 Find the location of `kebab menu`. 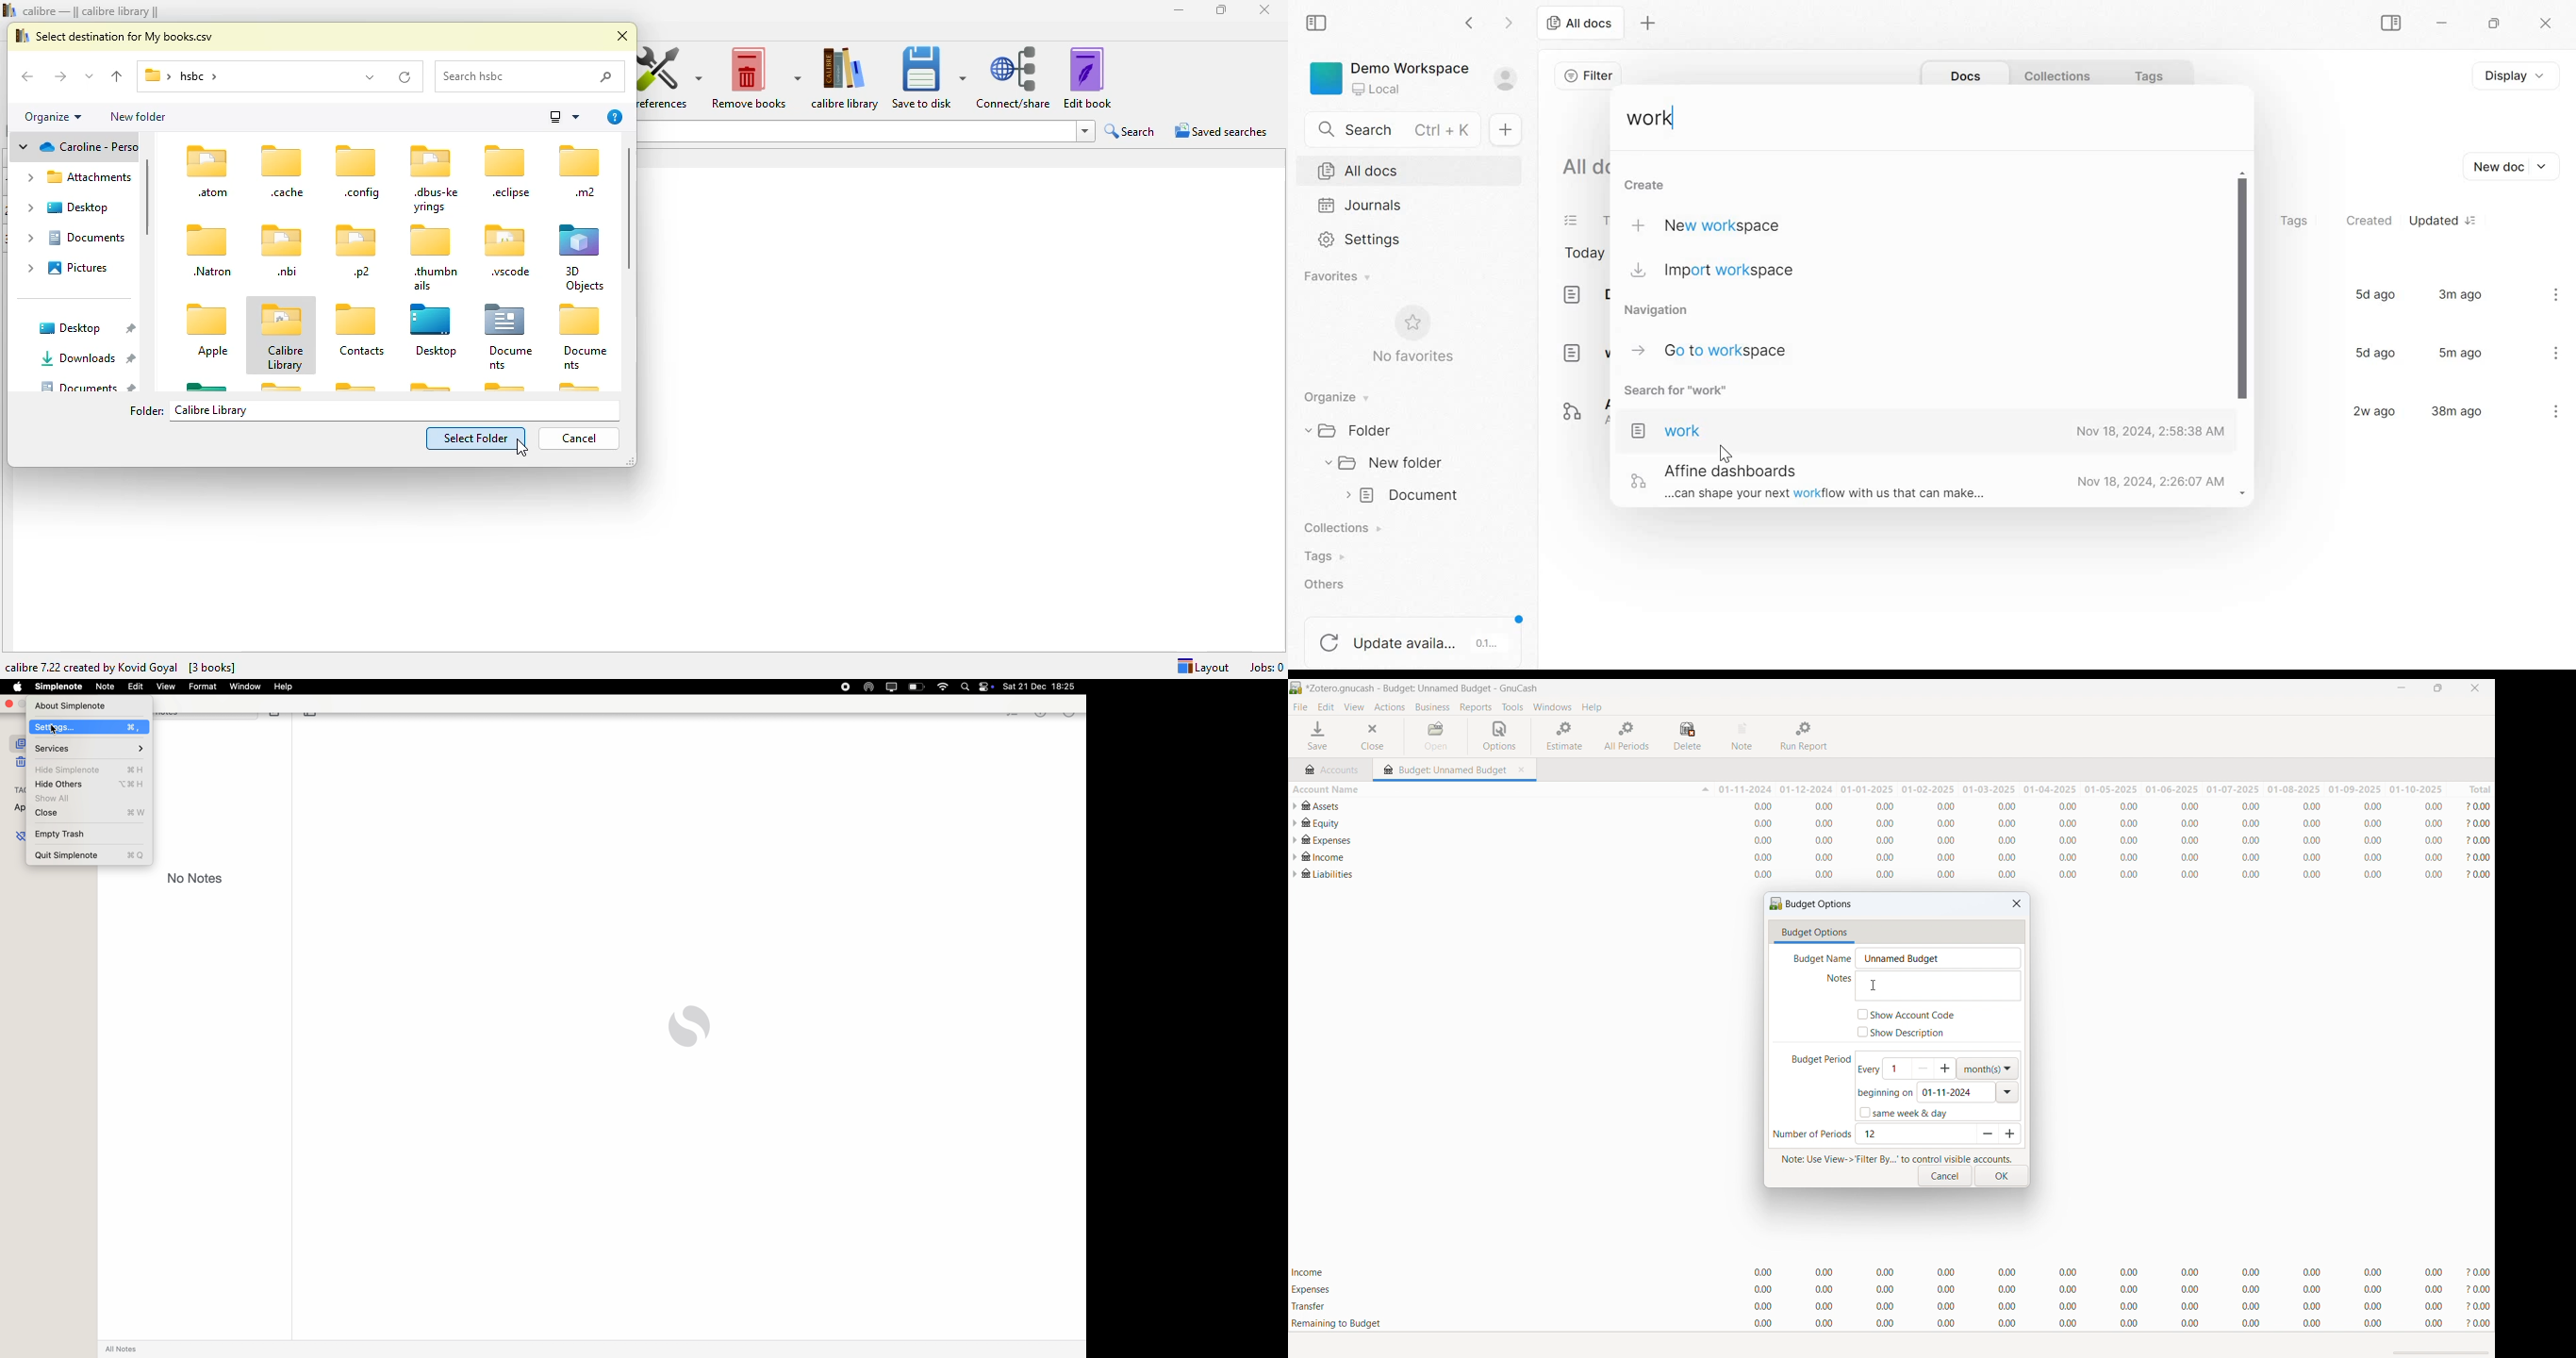

kebab menu is located at coordinates (2557, 353).